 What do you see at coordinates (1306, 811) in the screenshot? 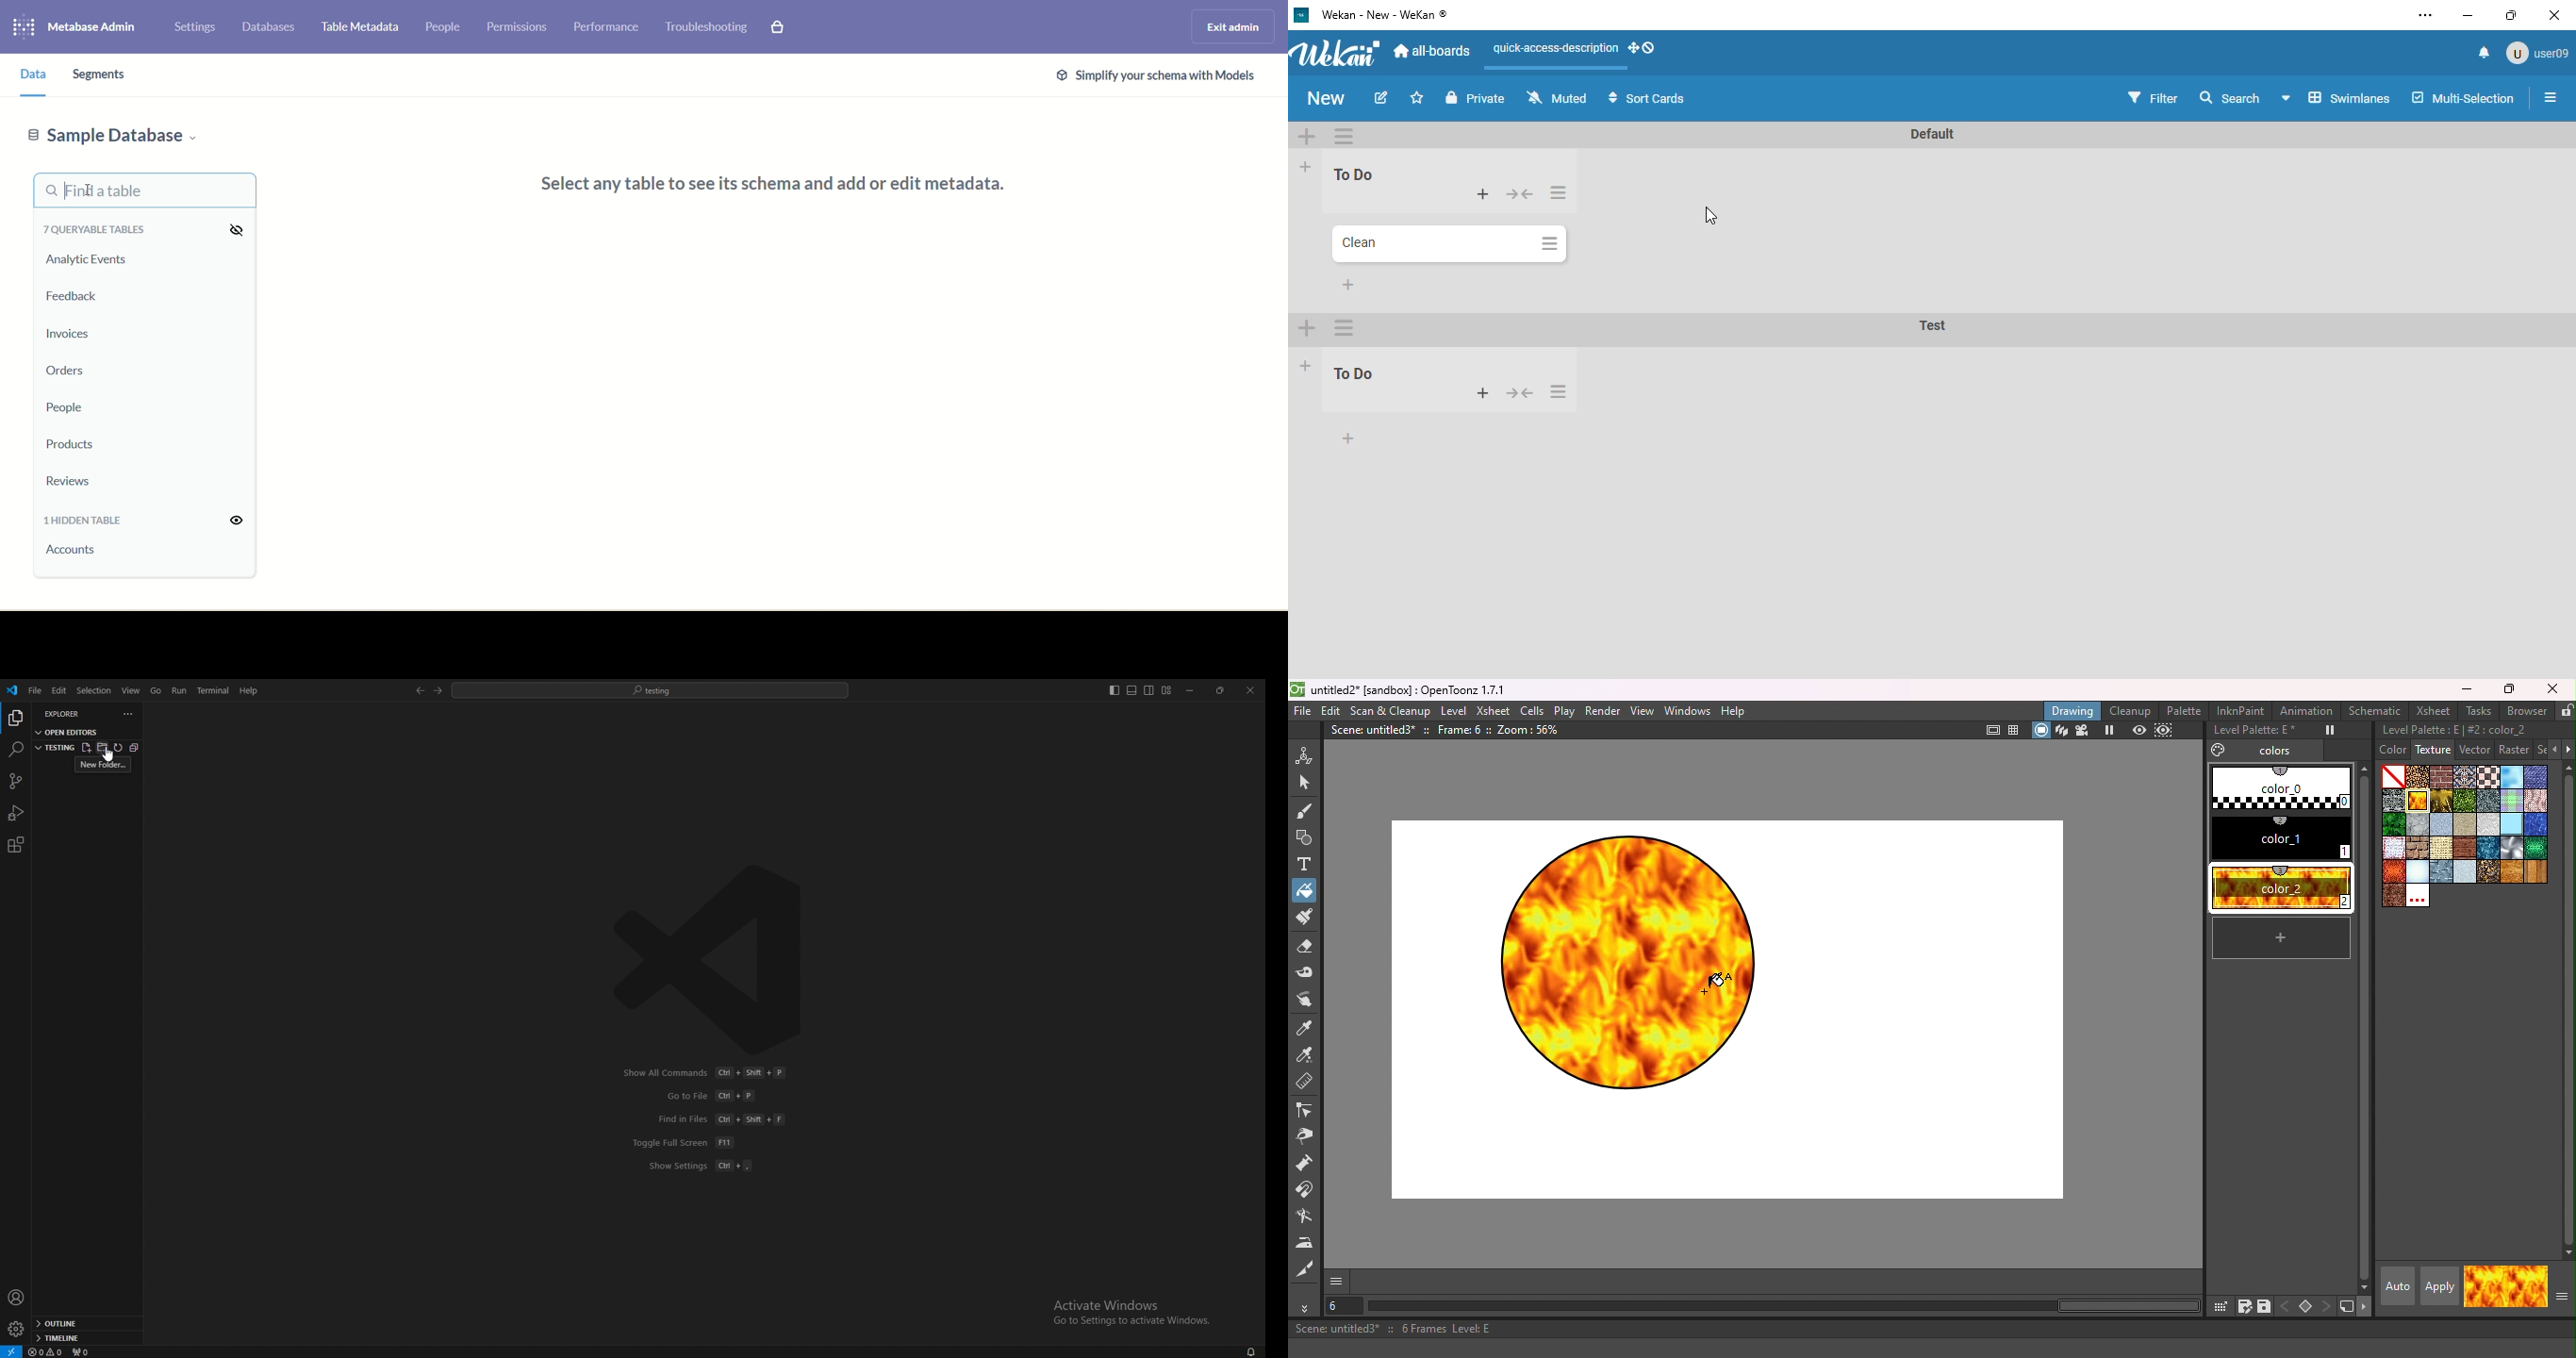
I see `Brush tool` at bounding box center [1306, 811].